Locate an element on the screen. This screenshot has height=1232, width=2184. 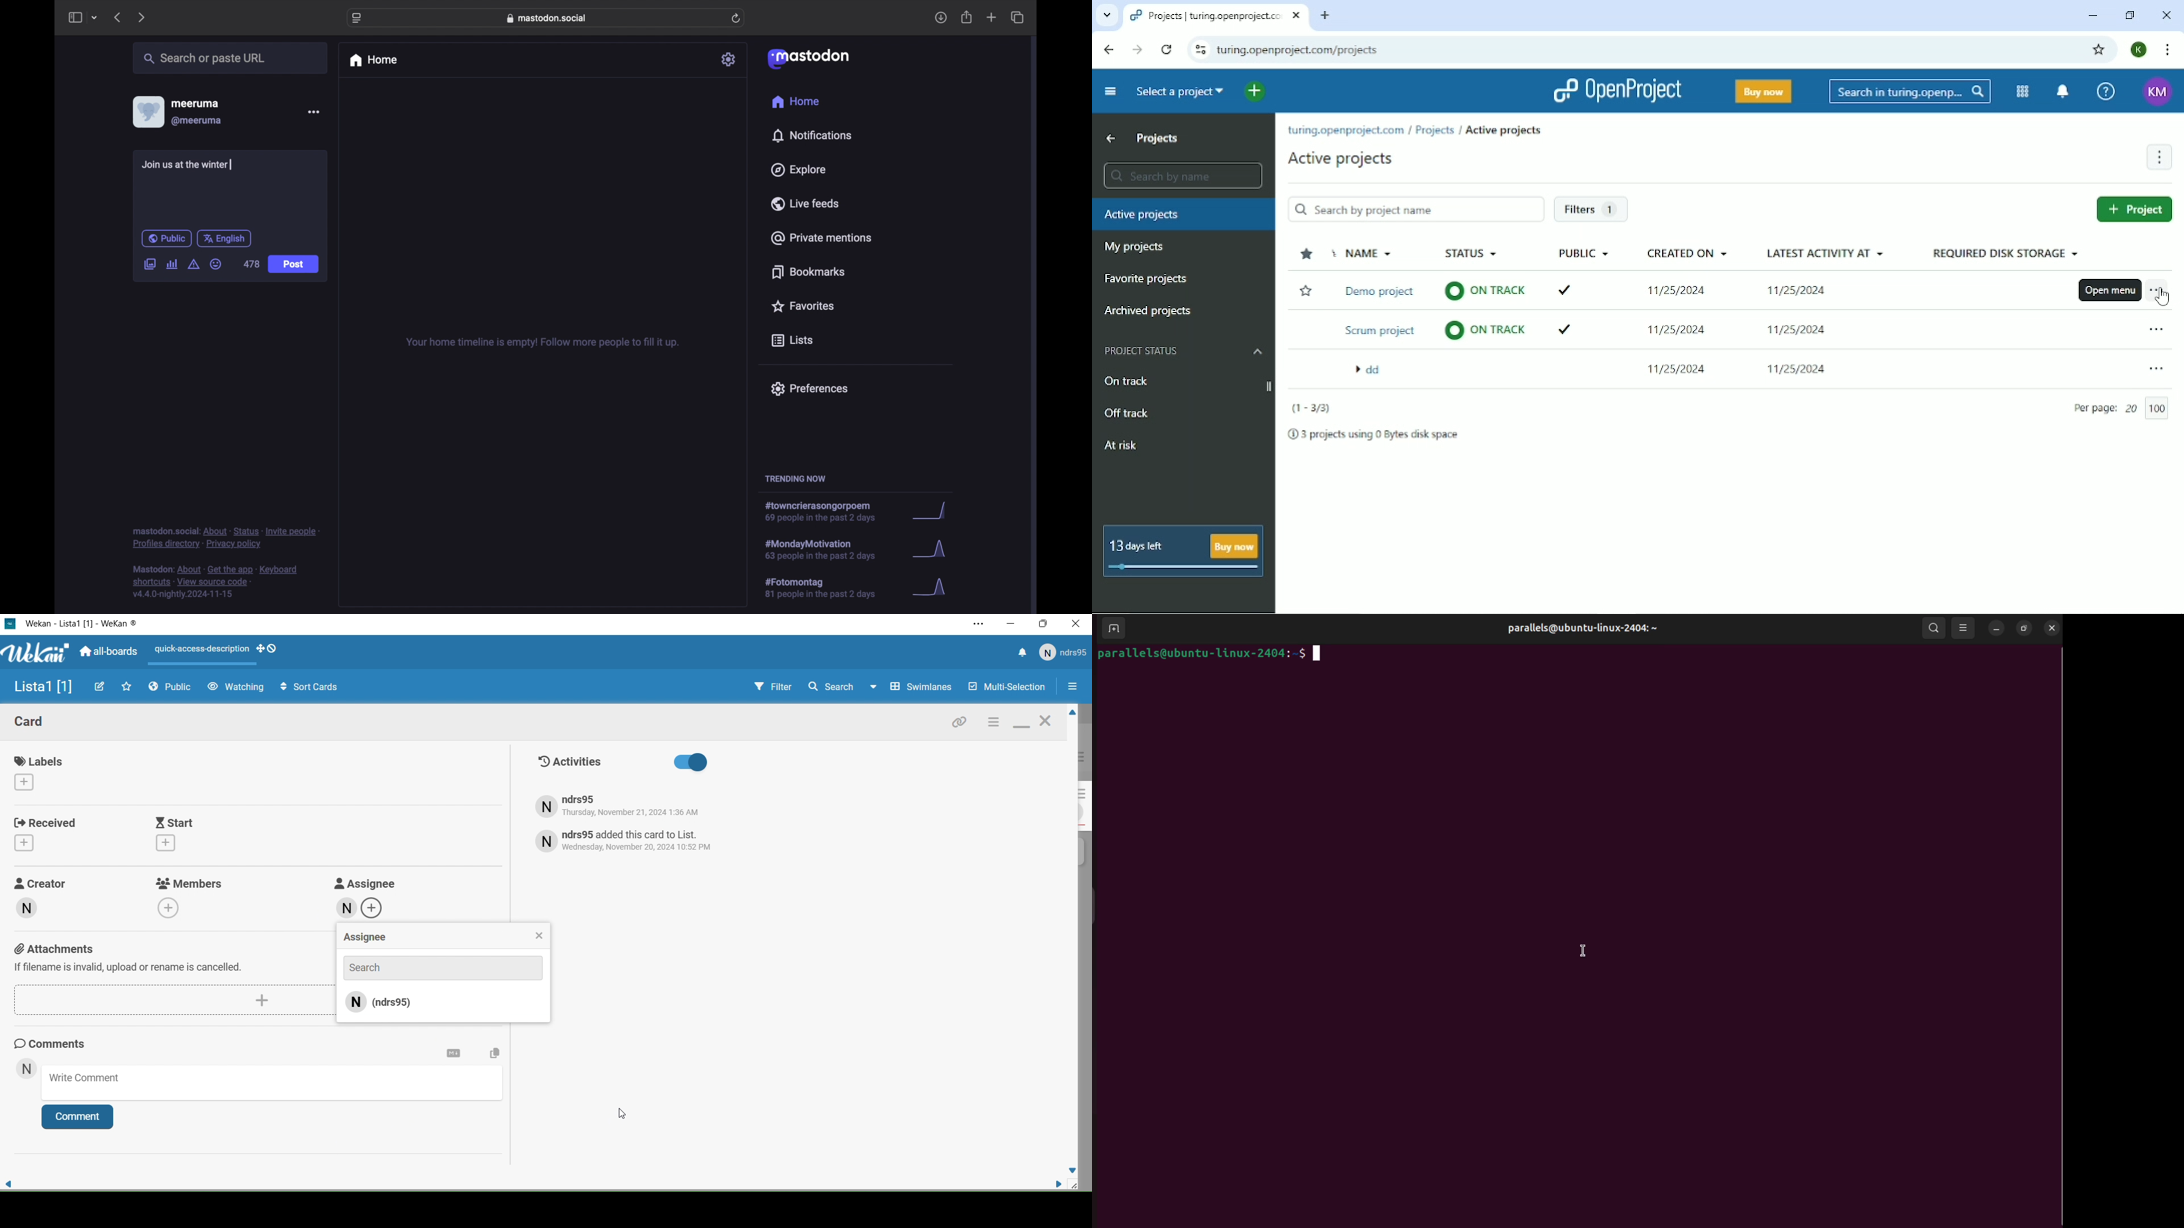
Public is located at coordinates (173, 689).